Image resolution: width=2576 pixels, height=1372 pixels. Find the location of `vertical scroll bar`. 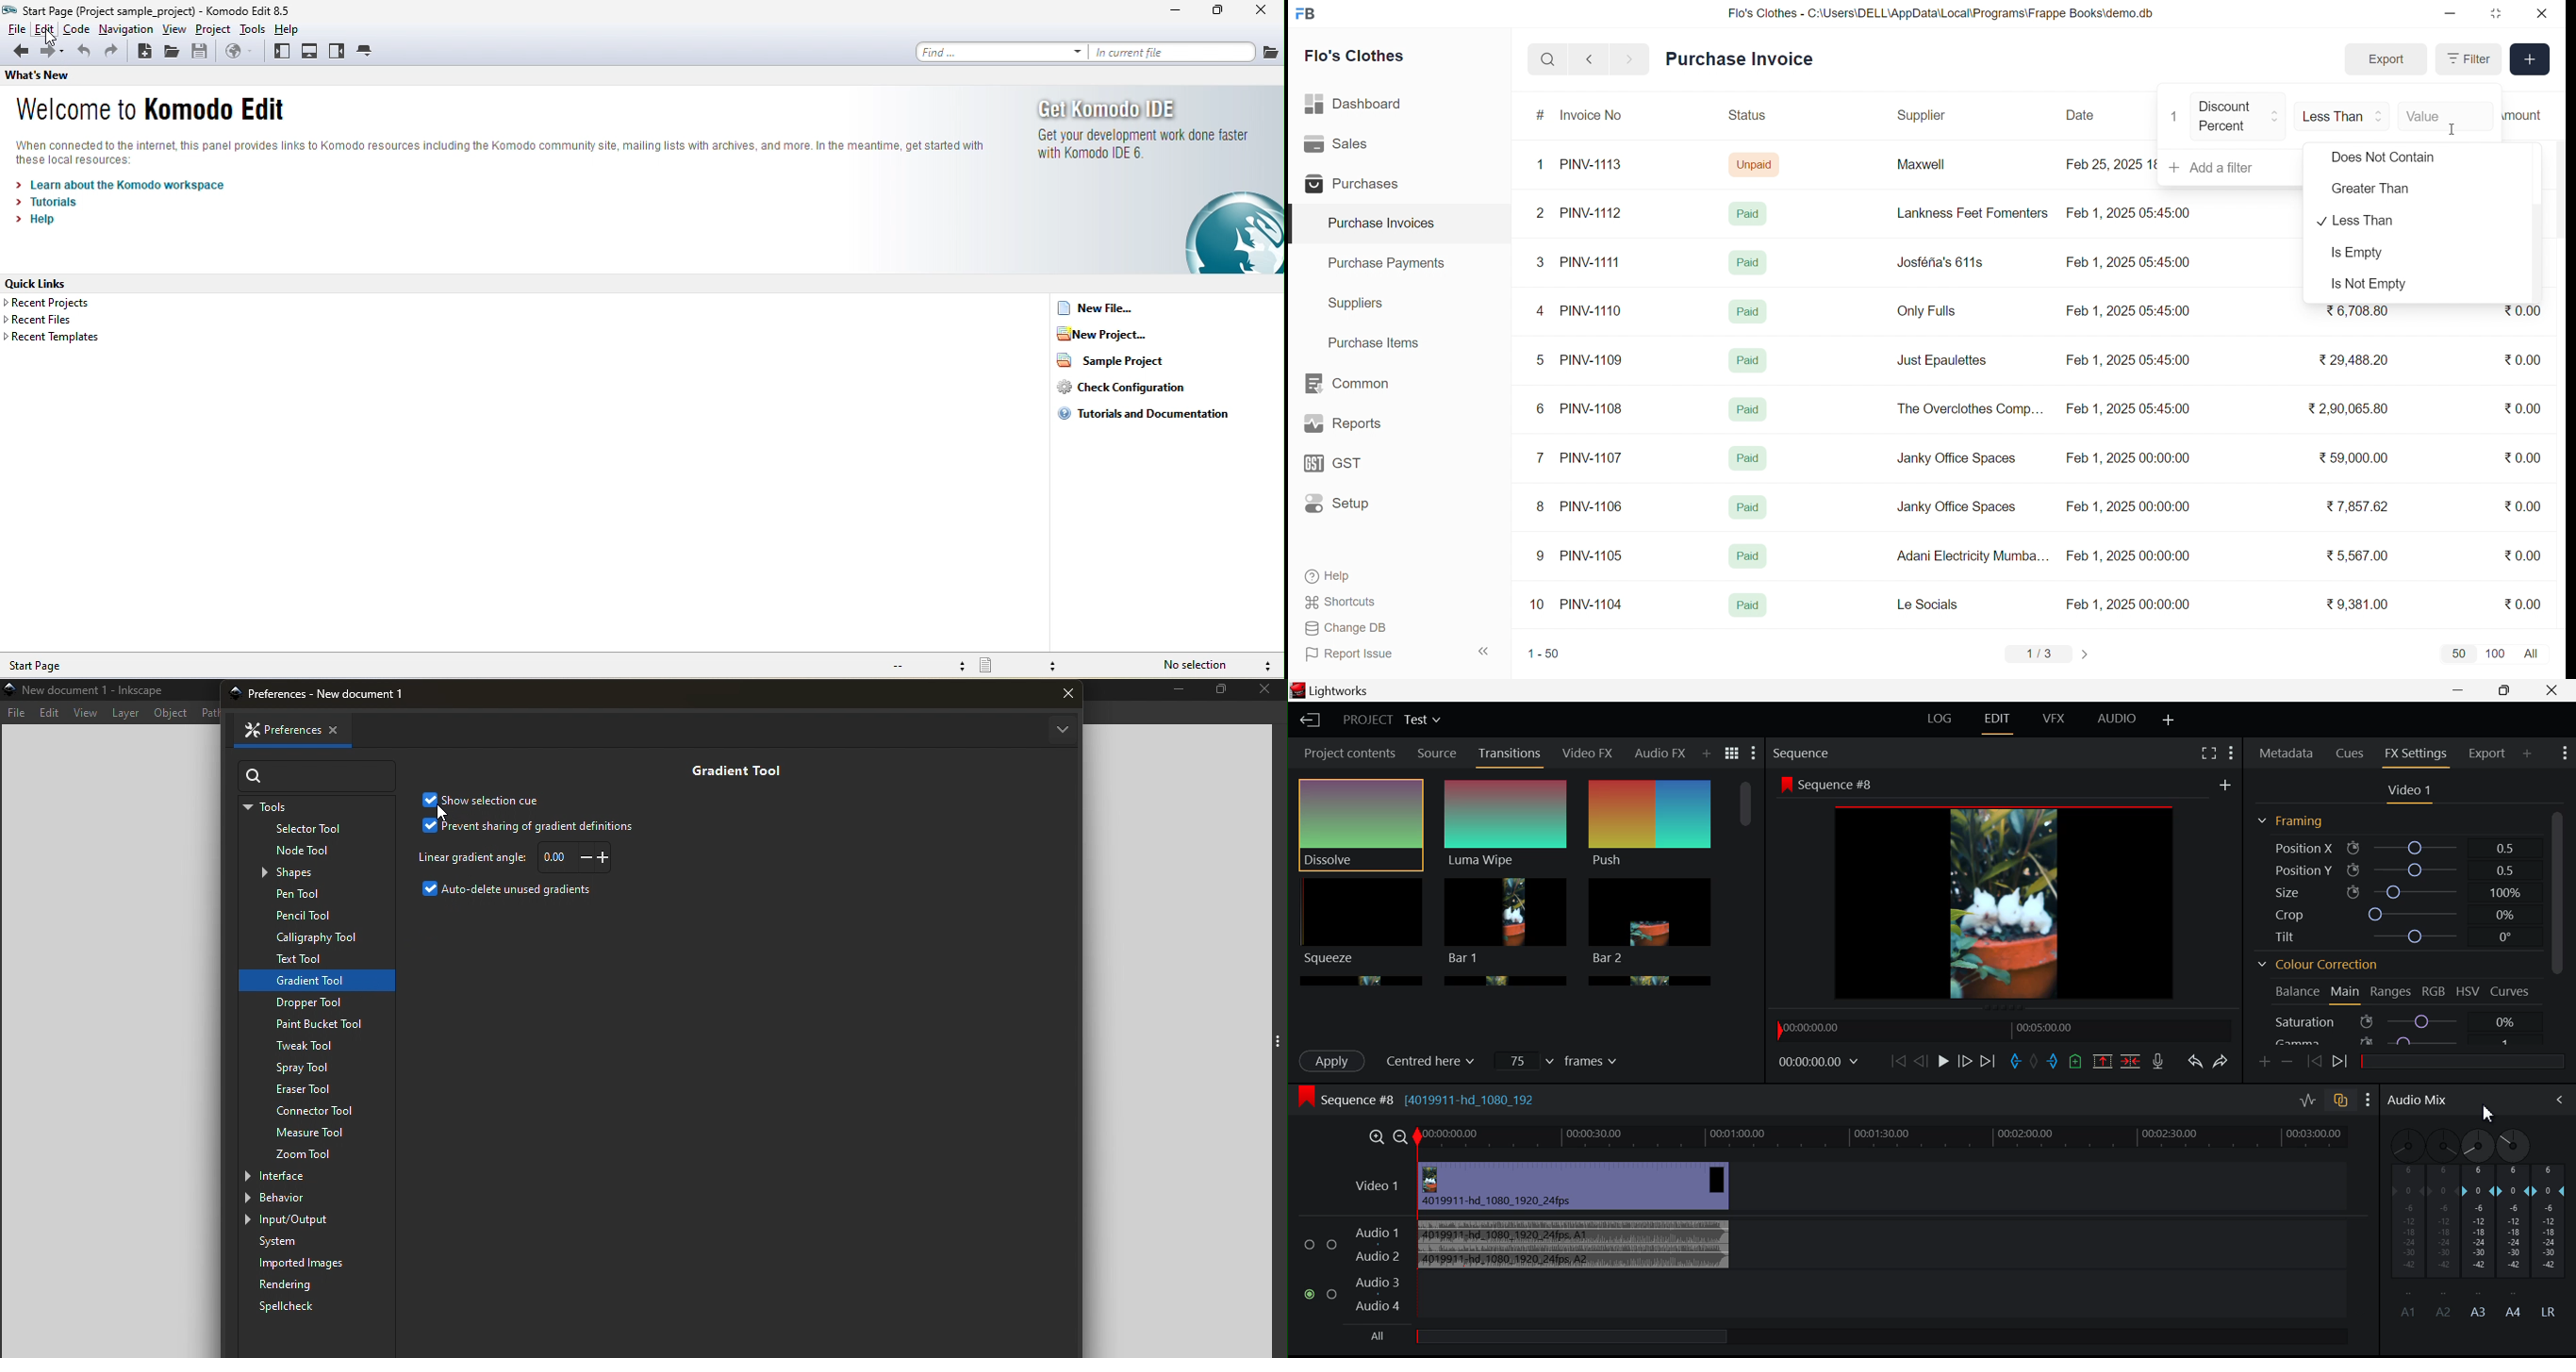

vertical scroll bar is located at coordinates (2538, 252).